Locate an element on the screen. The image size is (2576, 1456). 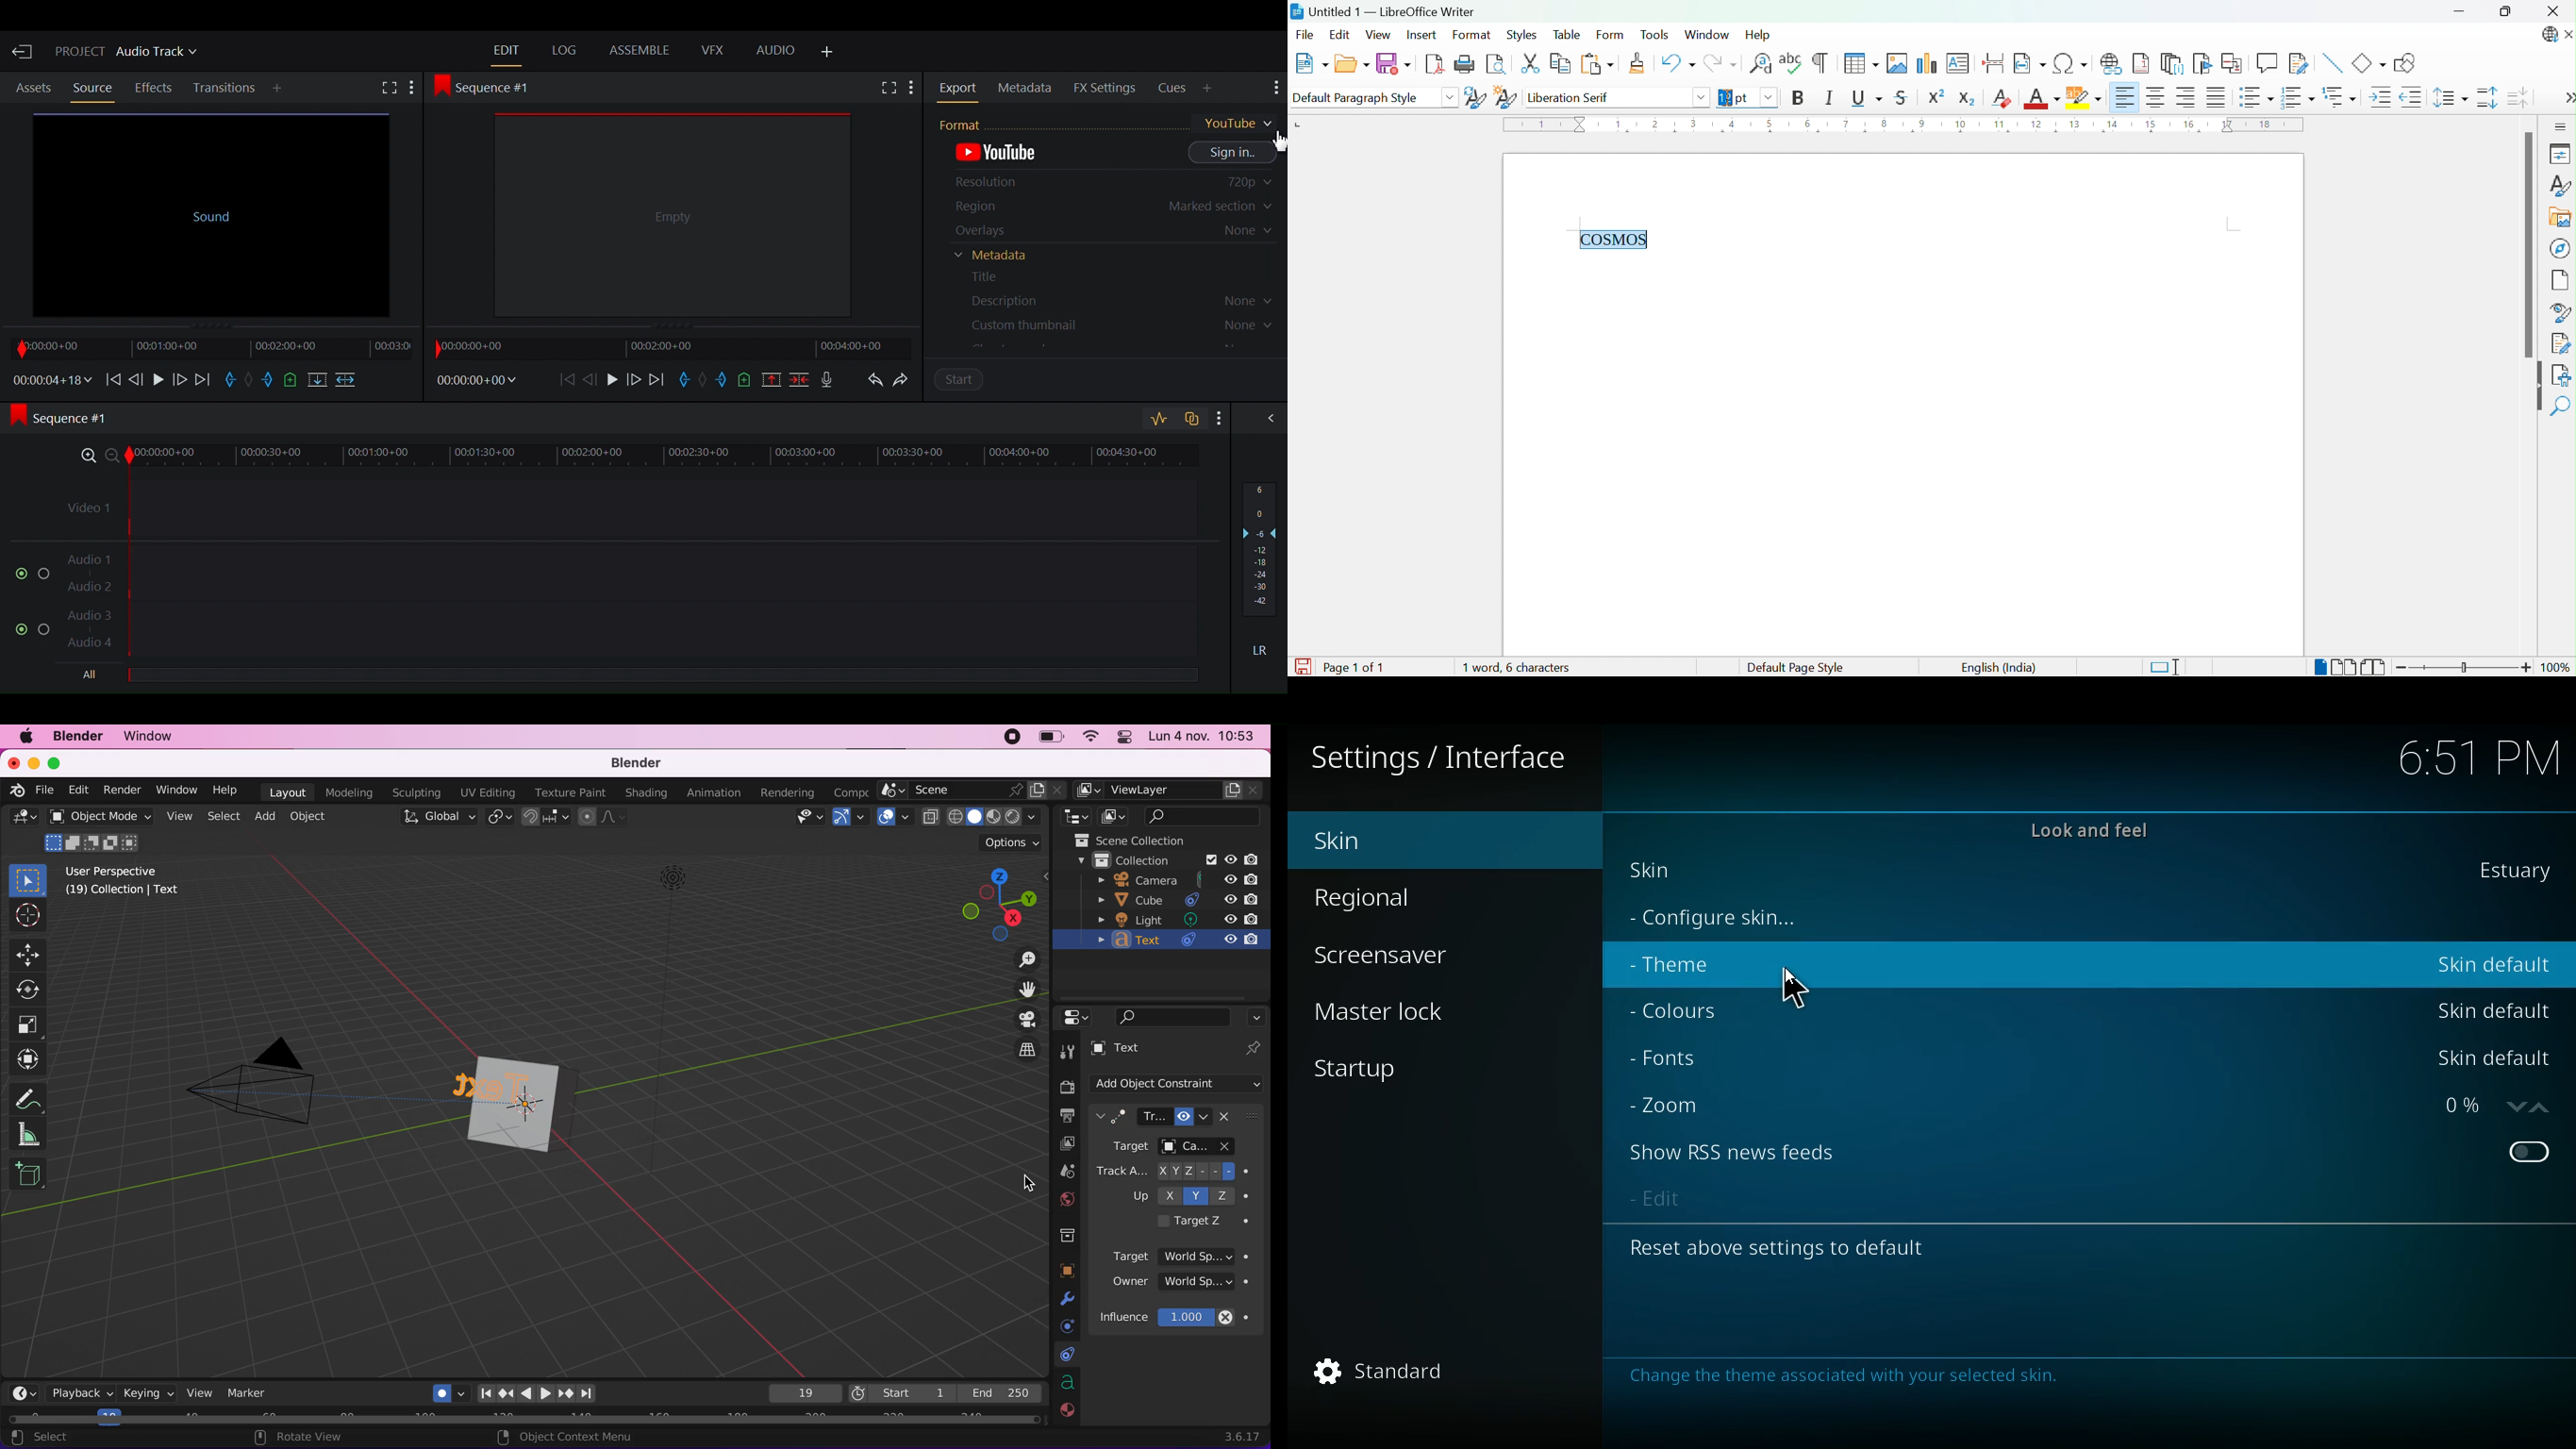
Insert is located at coordinates (1424, 37).